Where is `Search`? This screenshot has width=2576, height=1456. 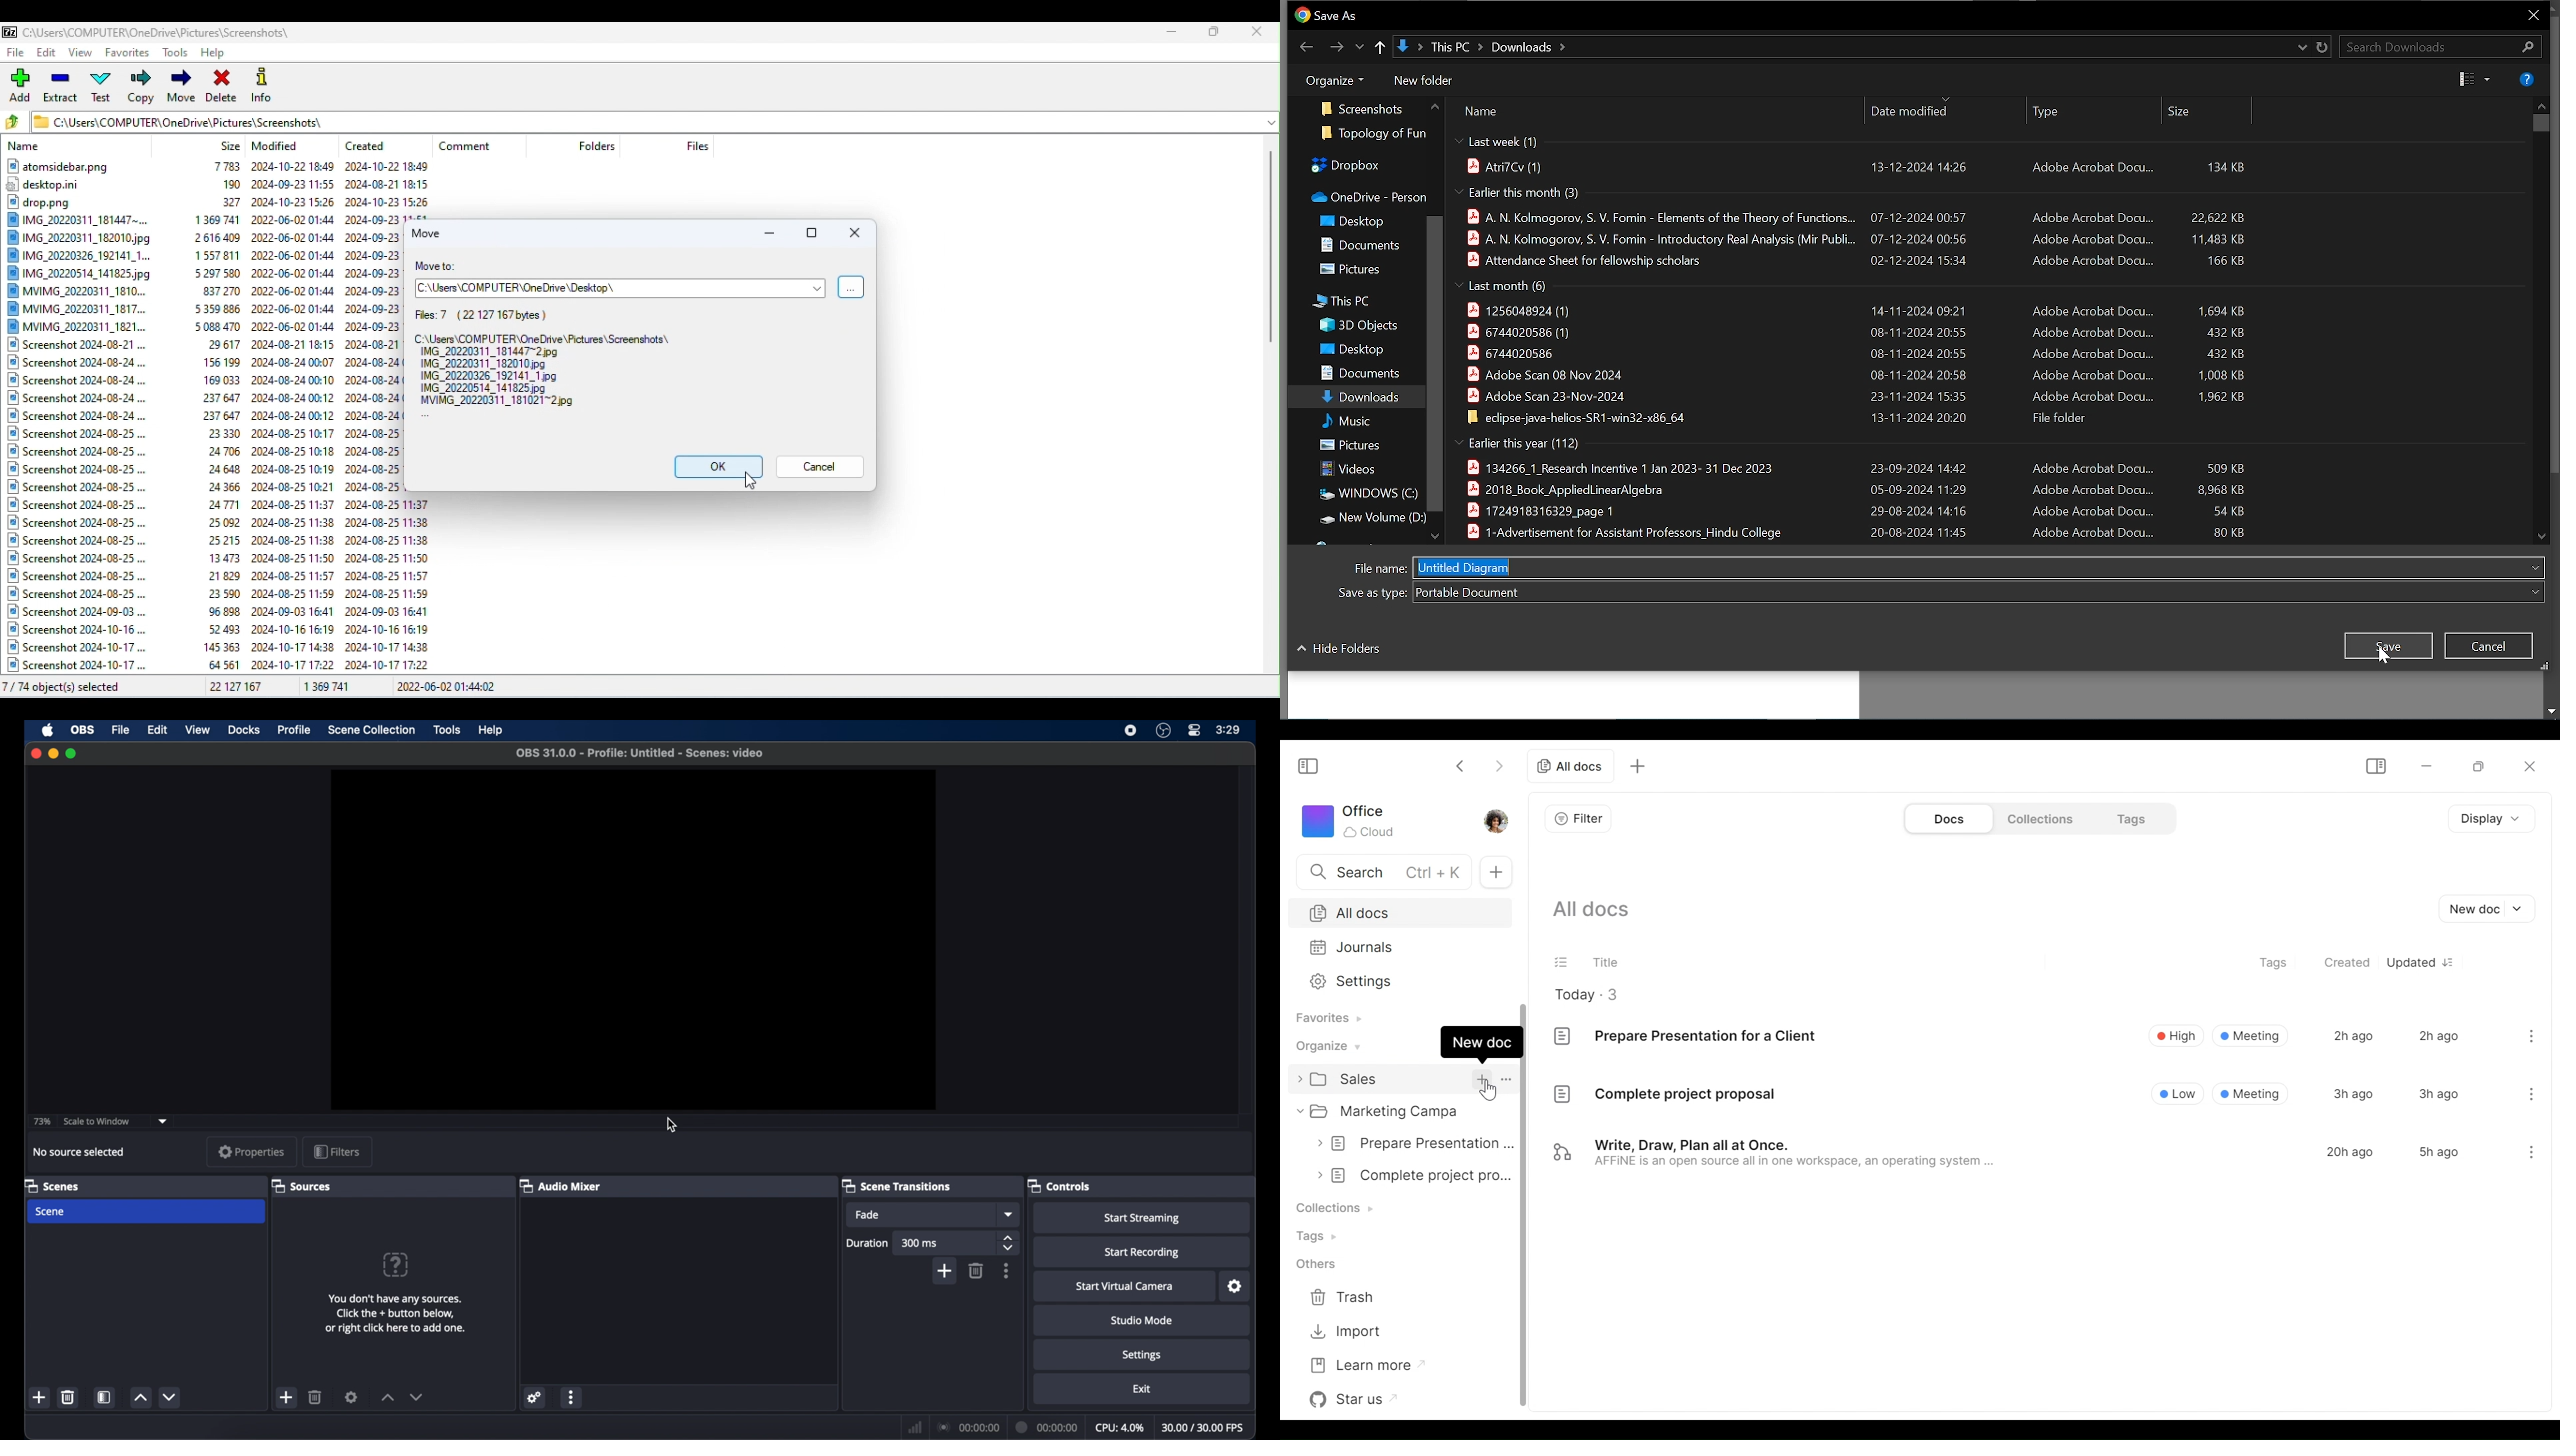 Search is located at coordinates (2446, 47).